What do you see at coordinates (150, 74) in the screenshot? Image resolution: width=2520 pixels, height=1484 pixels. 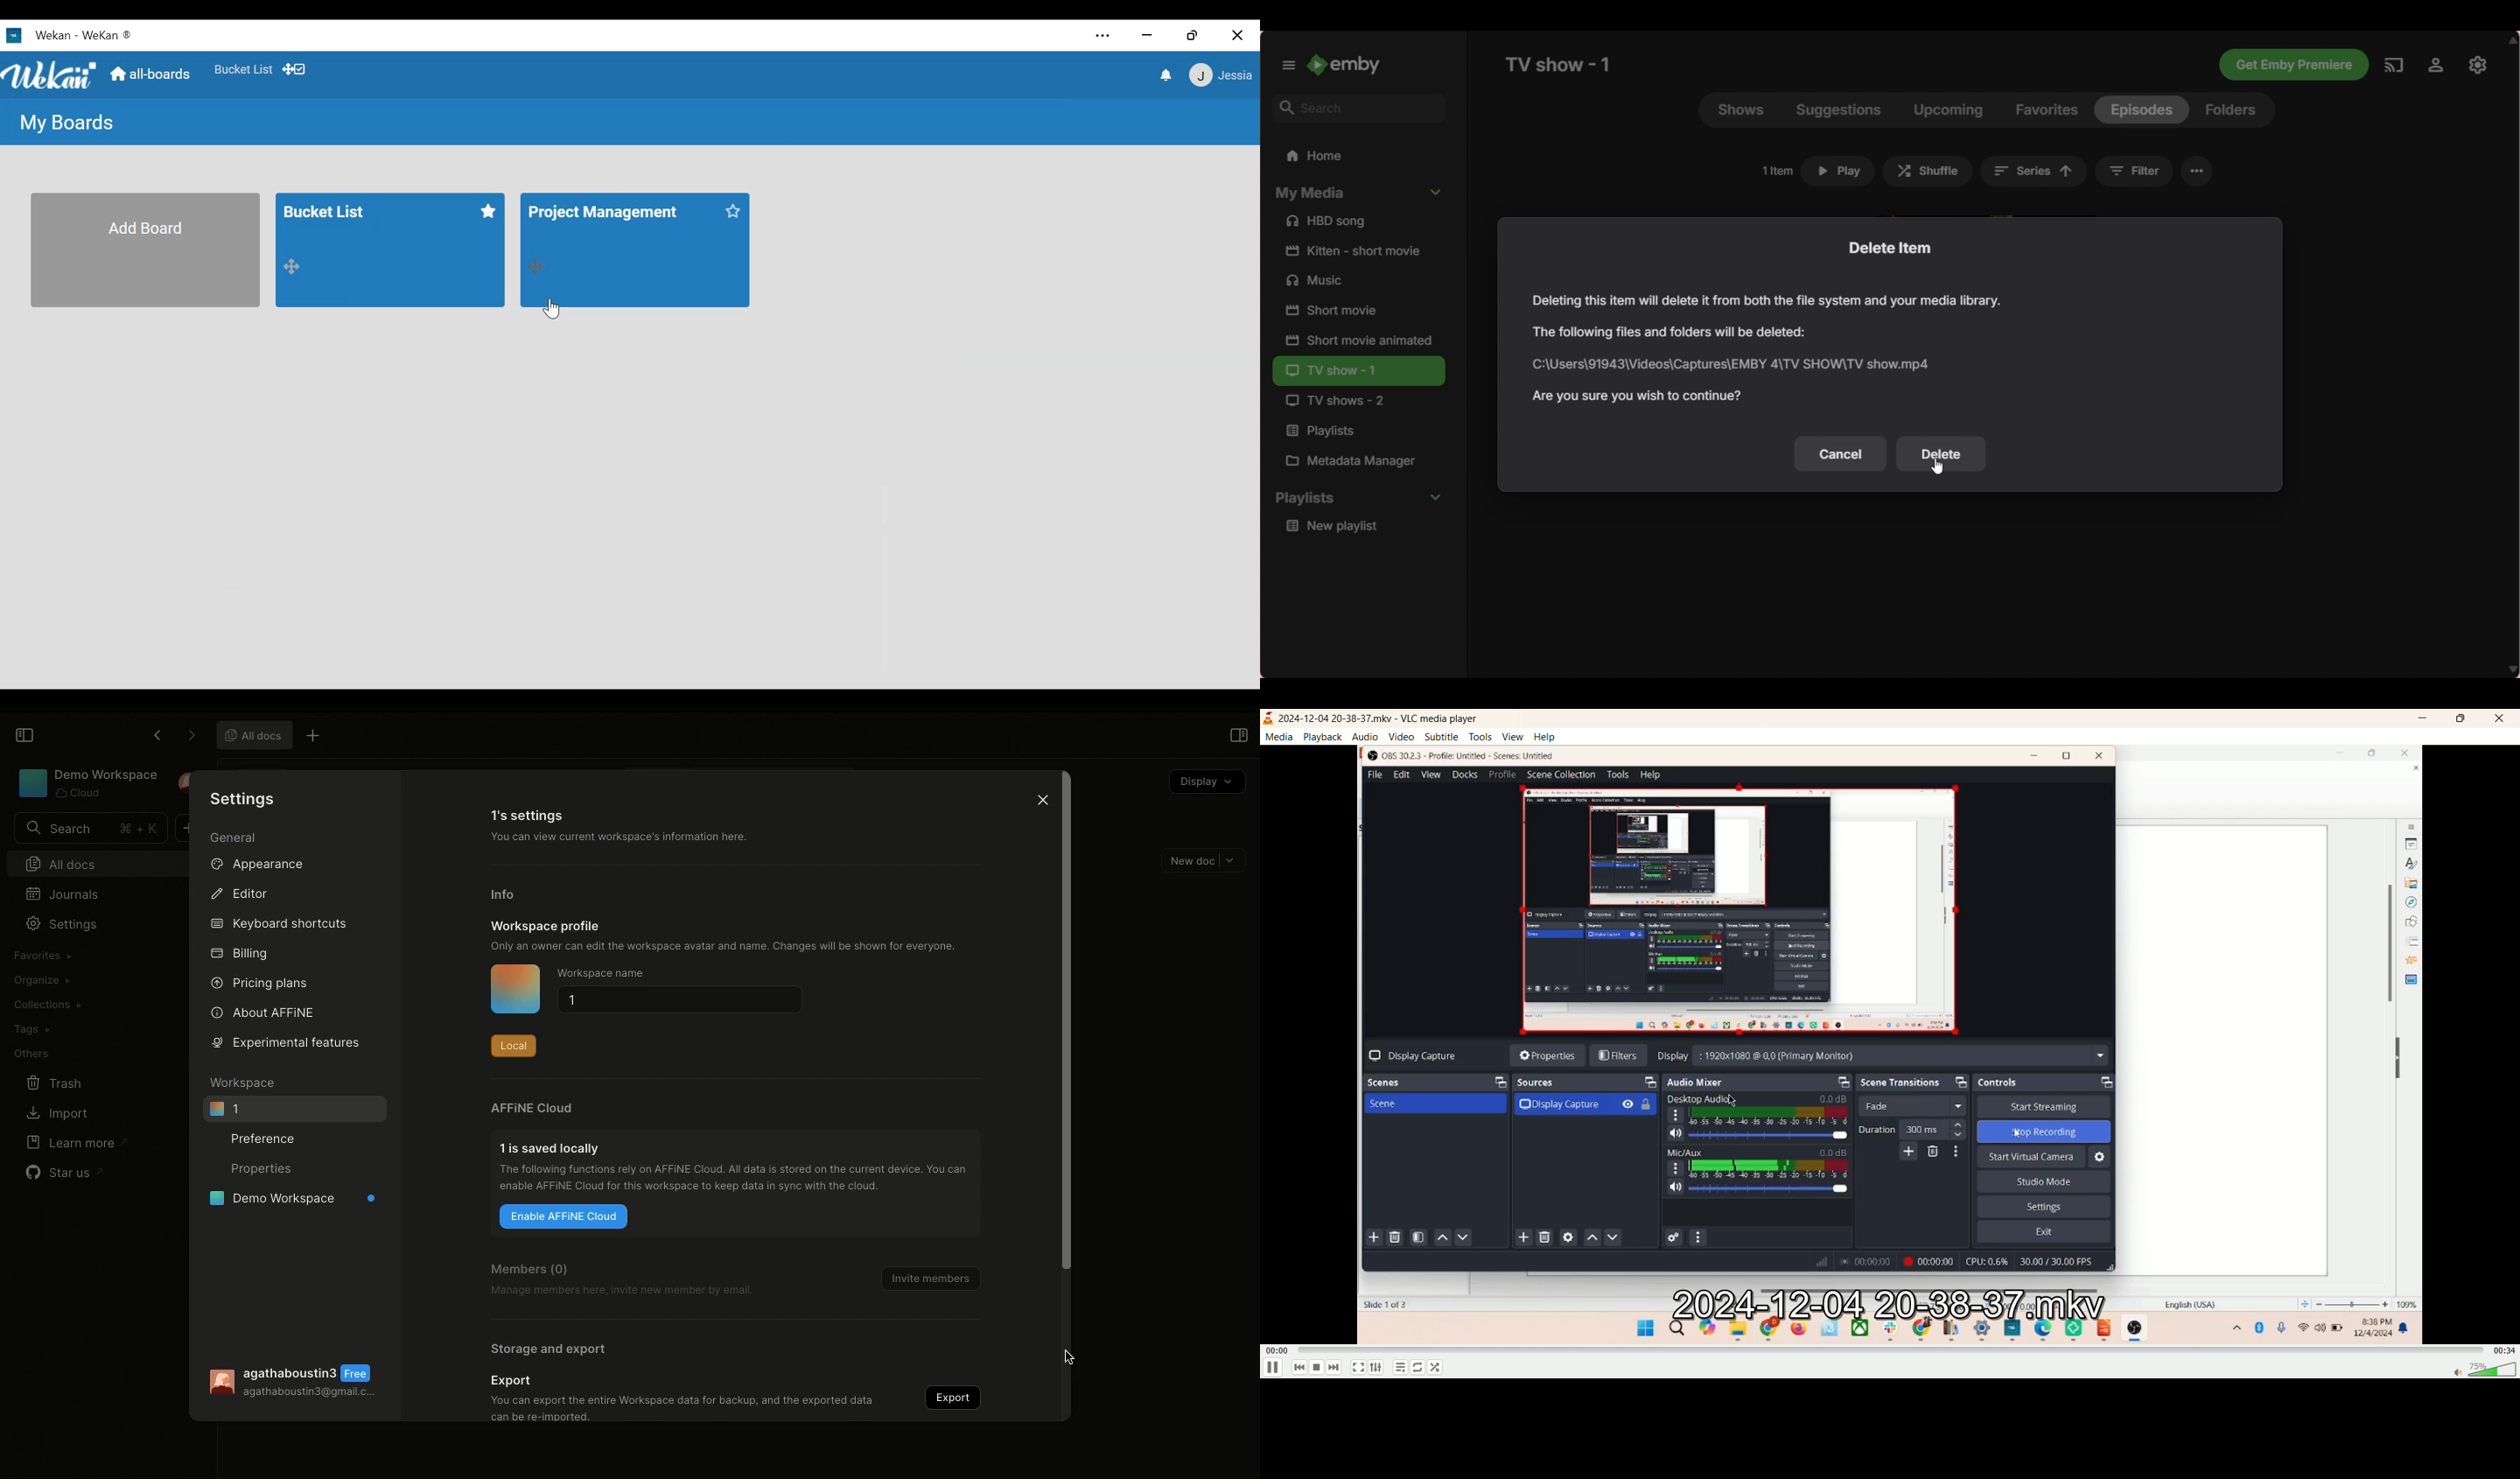 I see `All-boards` at bounding box center [150, 74].